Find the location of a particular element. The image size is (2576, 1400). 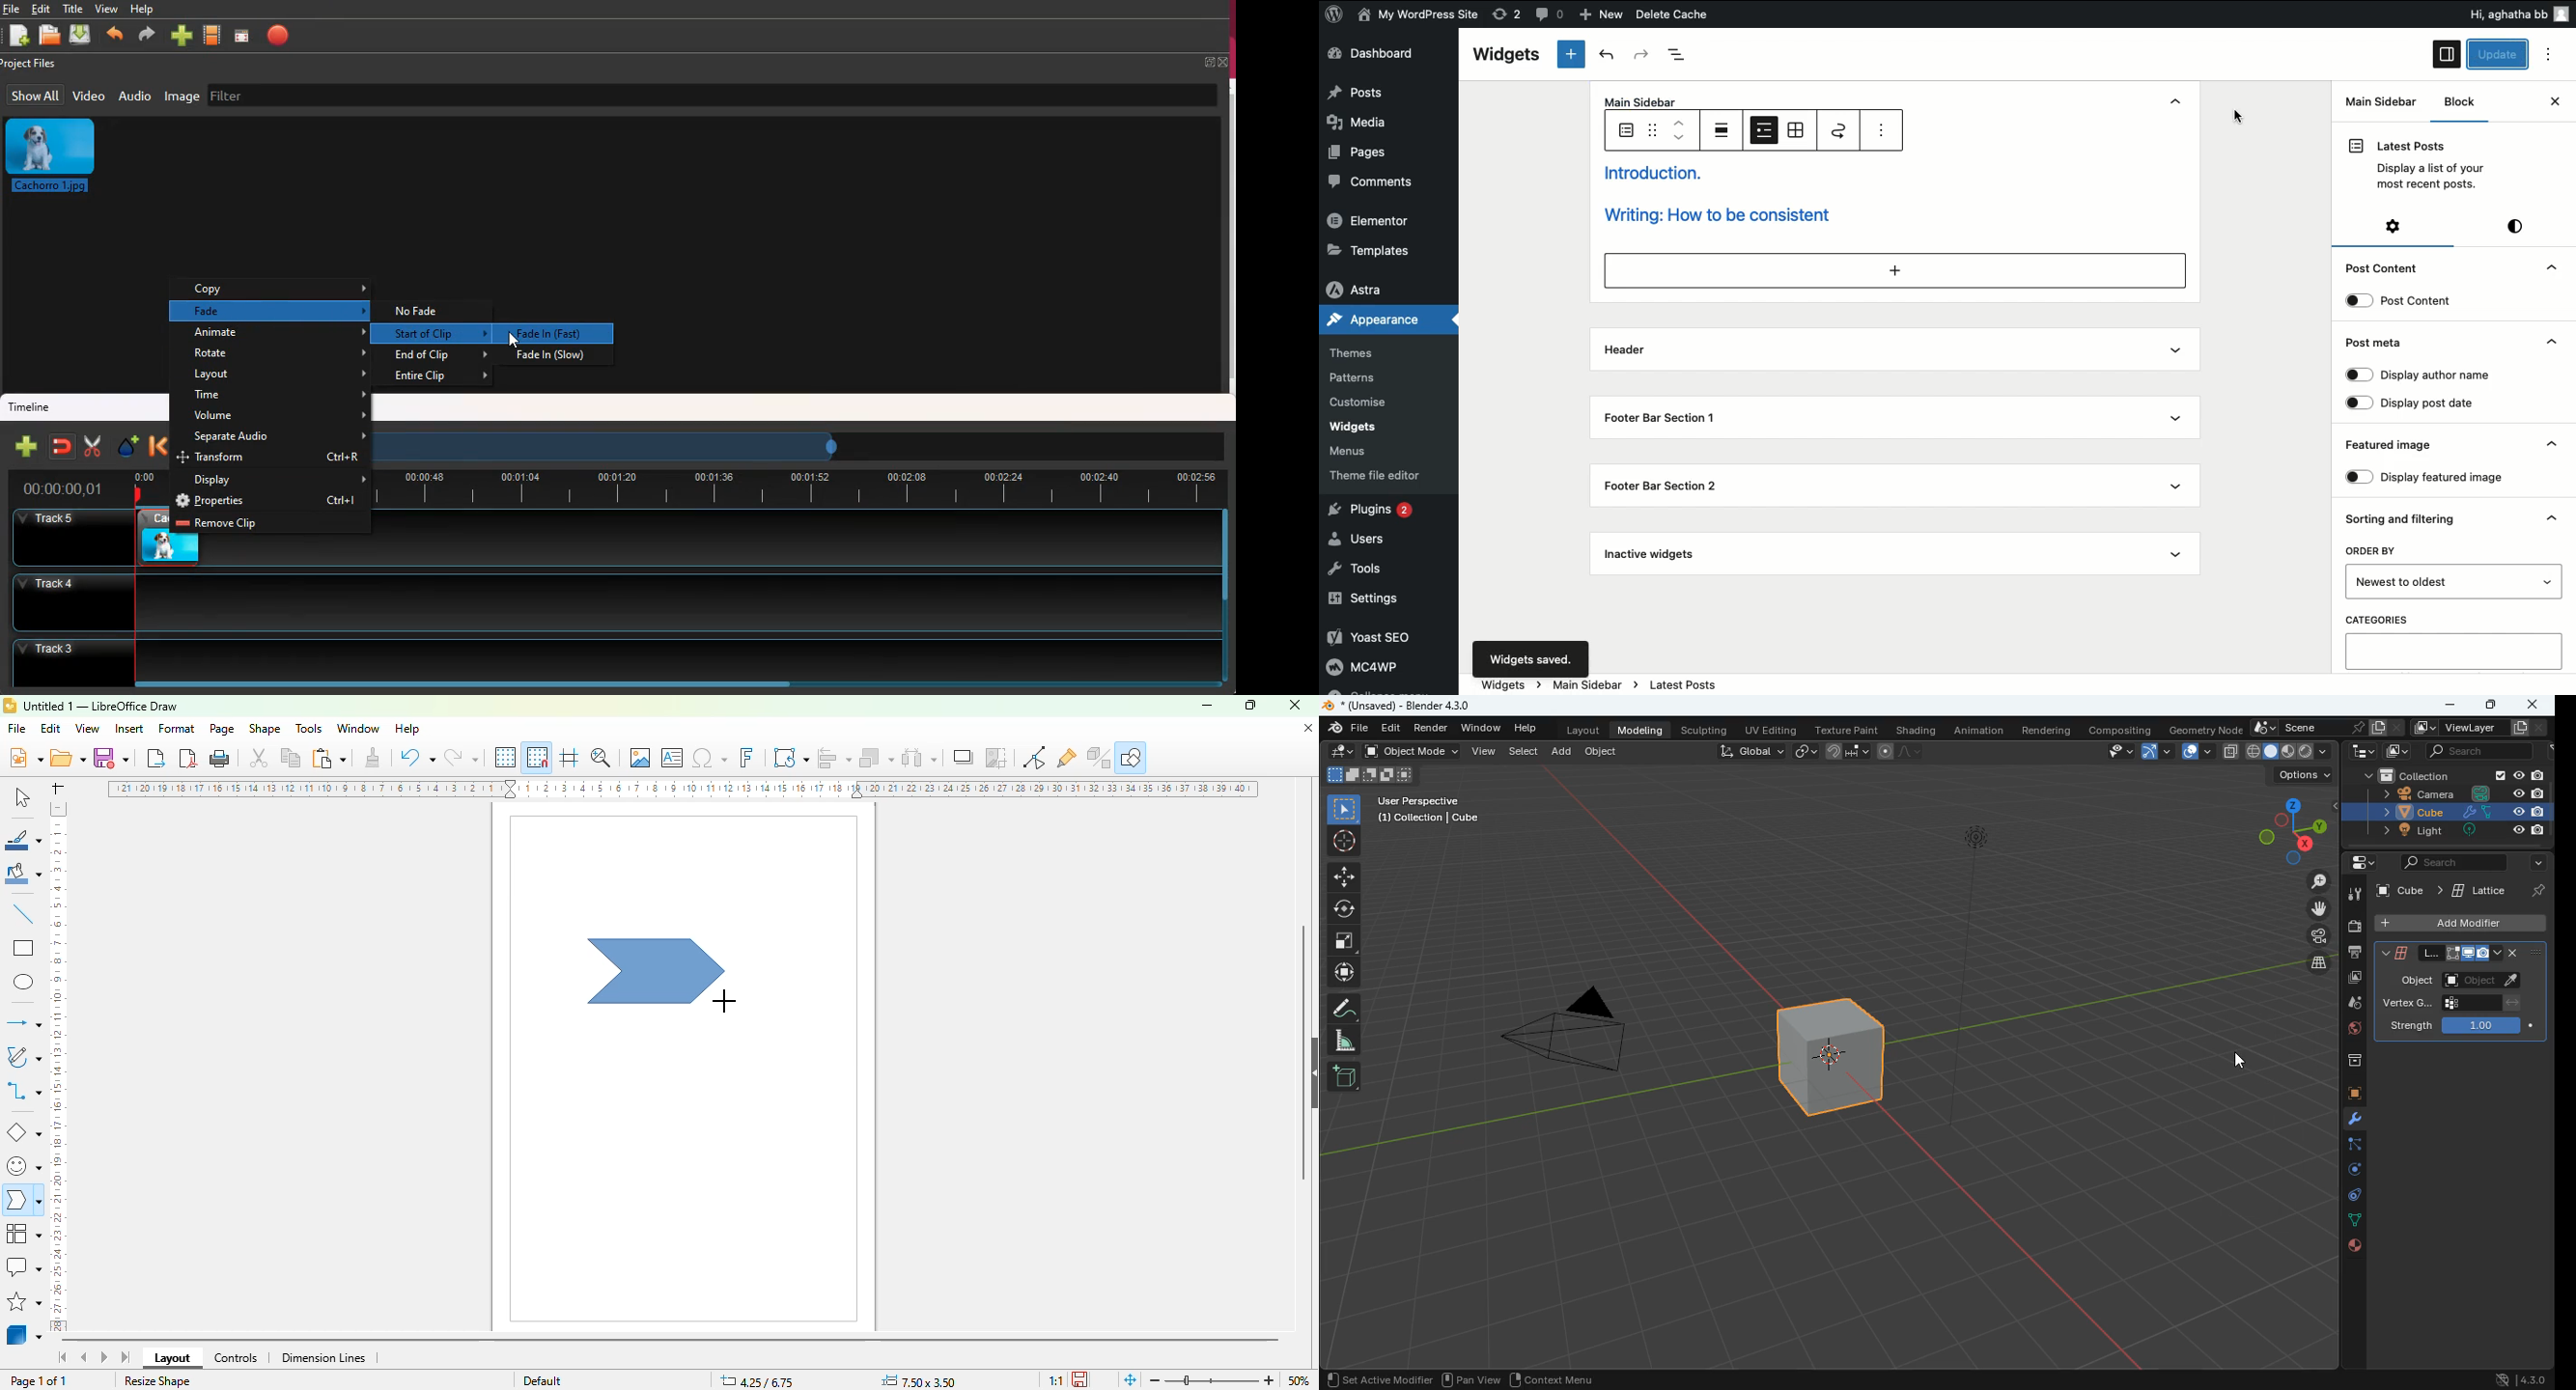

save is located at coordinates (111, 758).